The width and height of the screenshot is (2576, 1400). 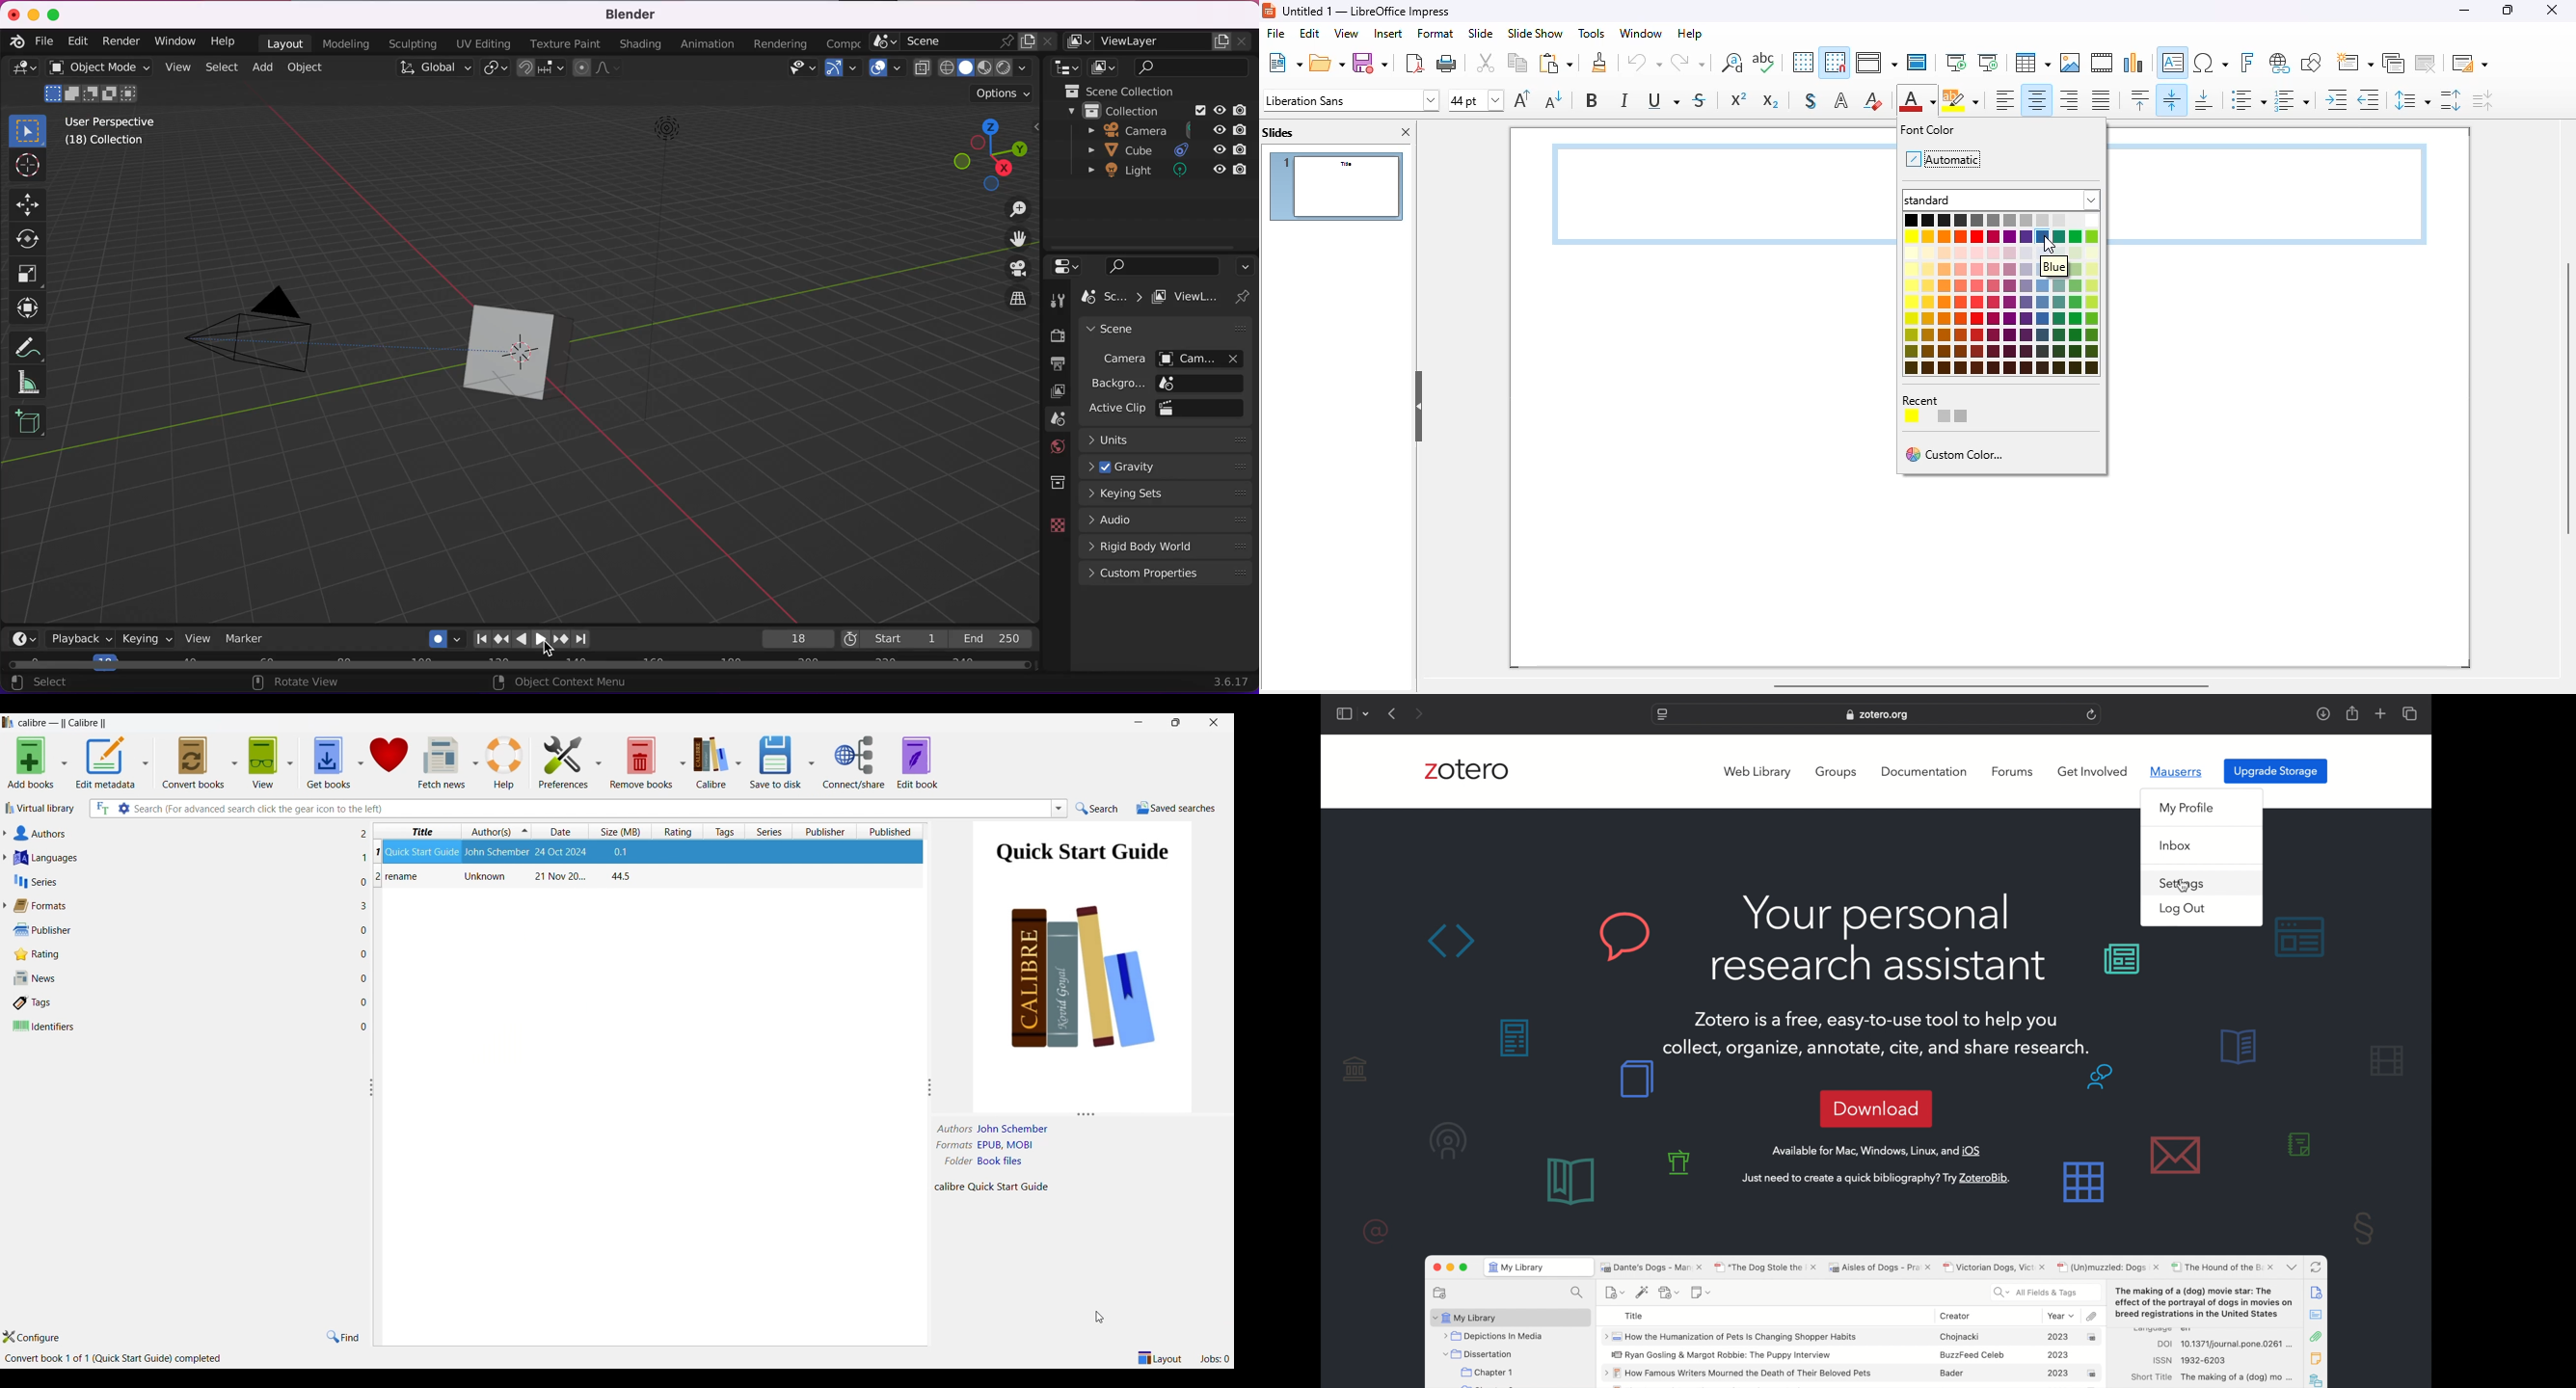 What do you see at coordinates (1691, 34) in the screenshot?
I see `help` at bounding box center [1691, 34].